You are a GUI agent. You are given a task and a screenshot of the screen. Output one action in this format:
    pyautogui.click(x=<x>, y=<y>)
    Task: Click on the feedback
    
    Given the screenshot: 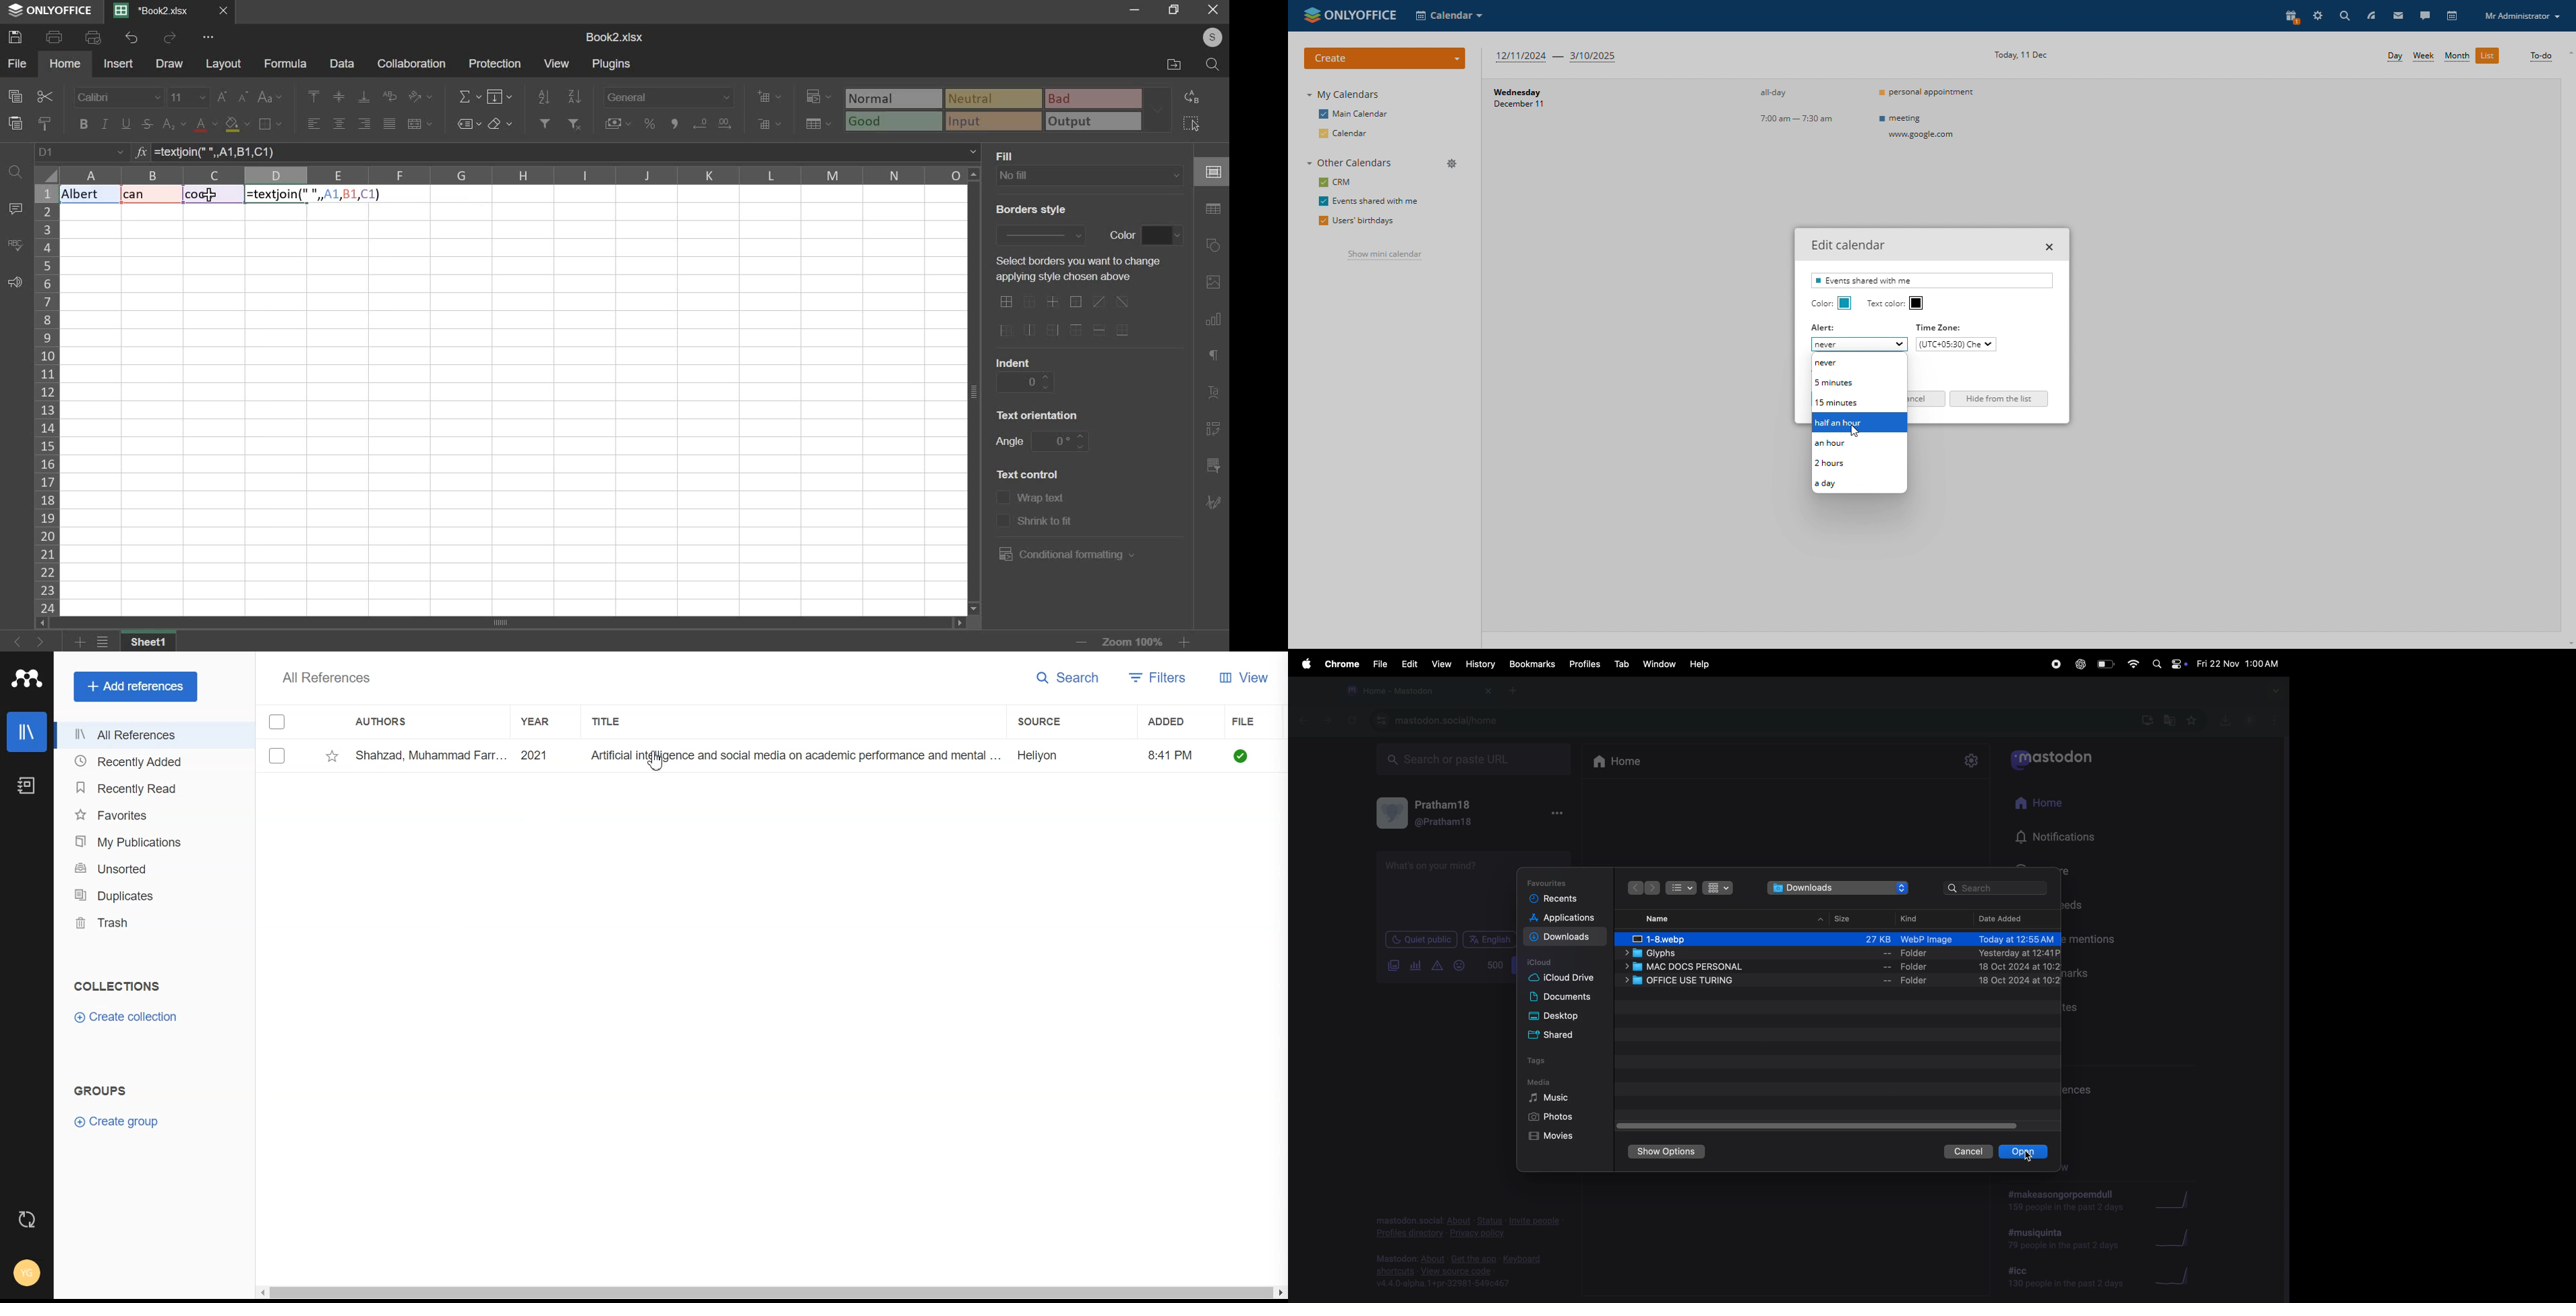 What is the action you would take?
    pyautogui.click(x=15, y=283)
    